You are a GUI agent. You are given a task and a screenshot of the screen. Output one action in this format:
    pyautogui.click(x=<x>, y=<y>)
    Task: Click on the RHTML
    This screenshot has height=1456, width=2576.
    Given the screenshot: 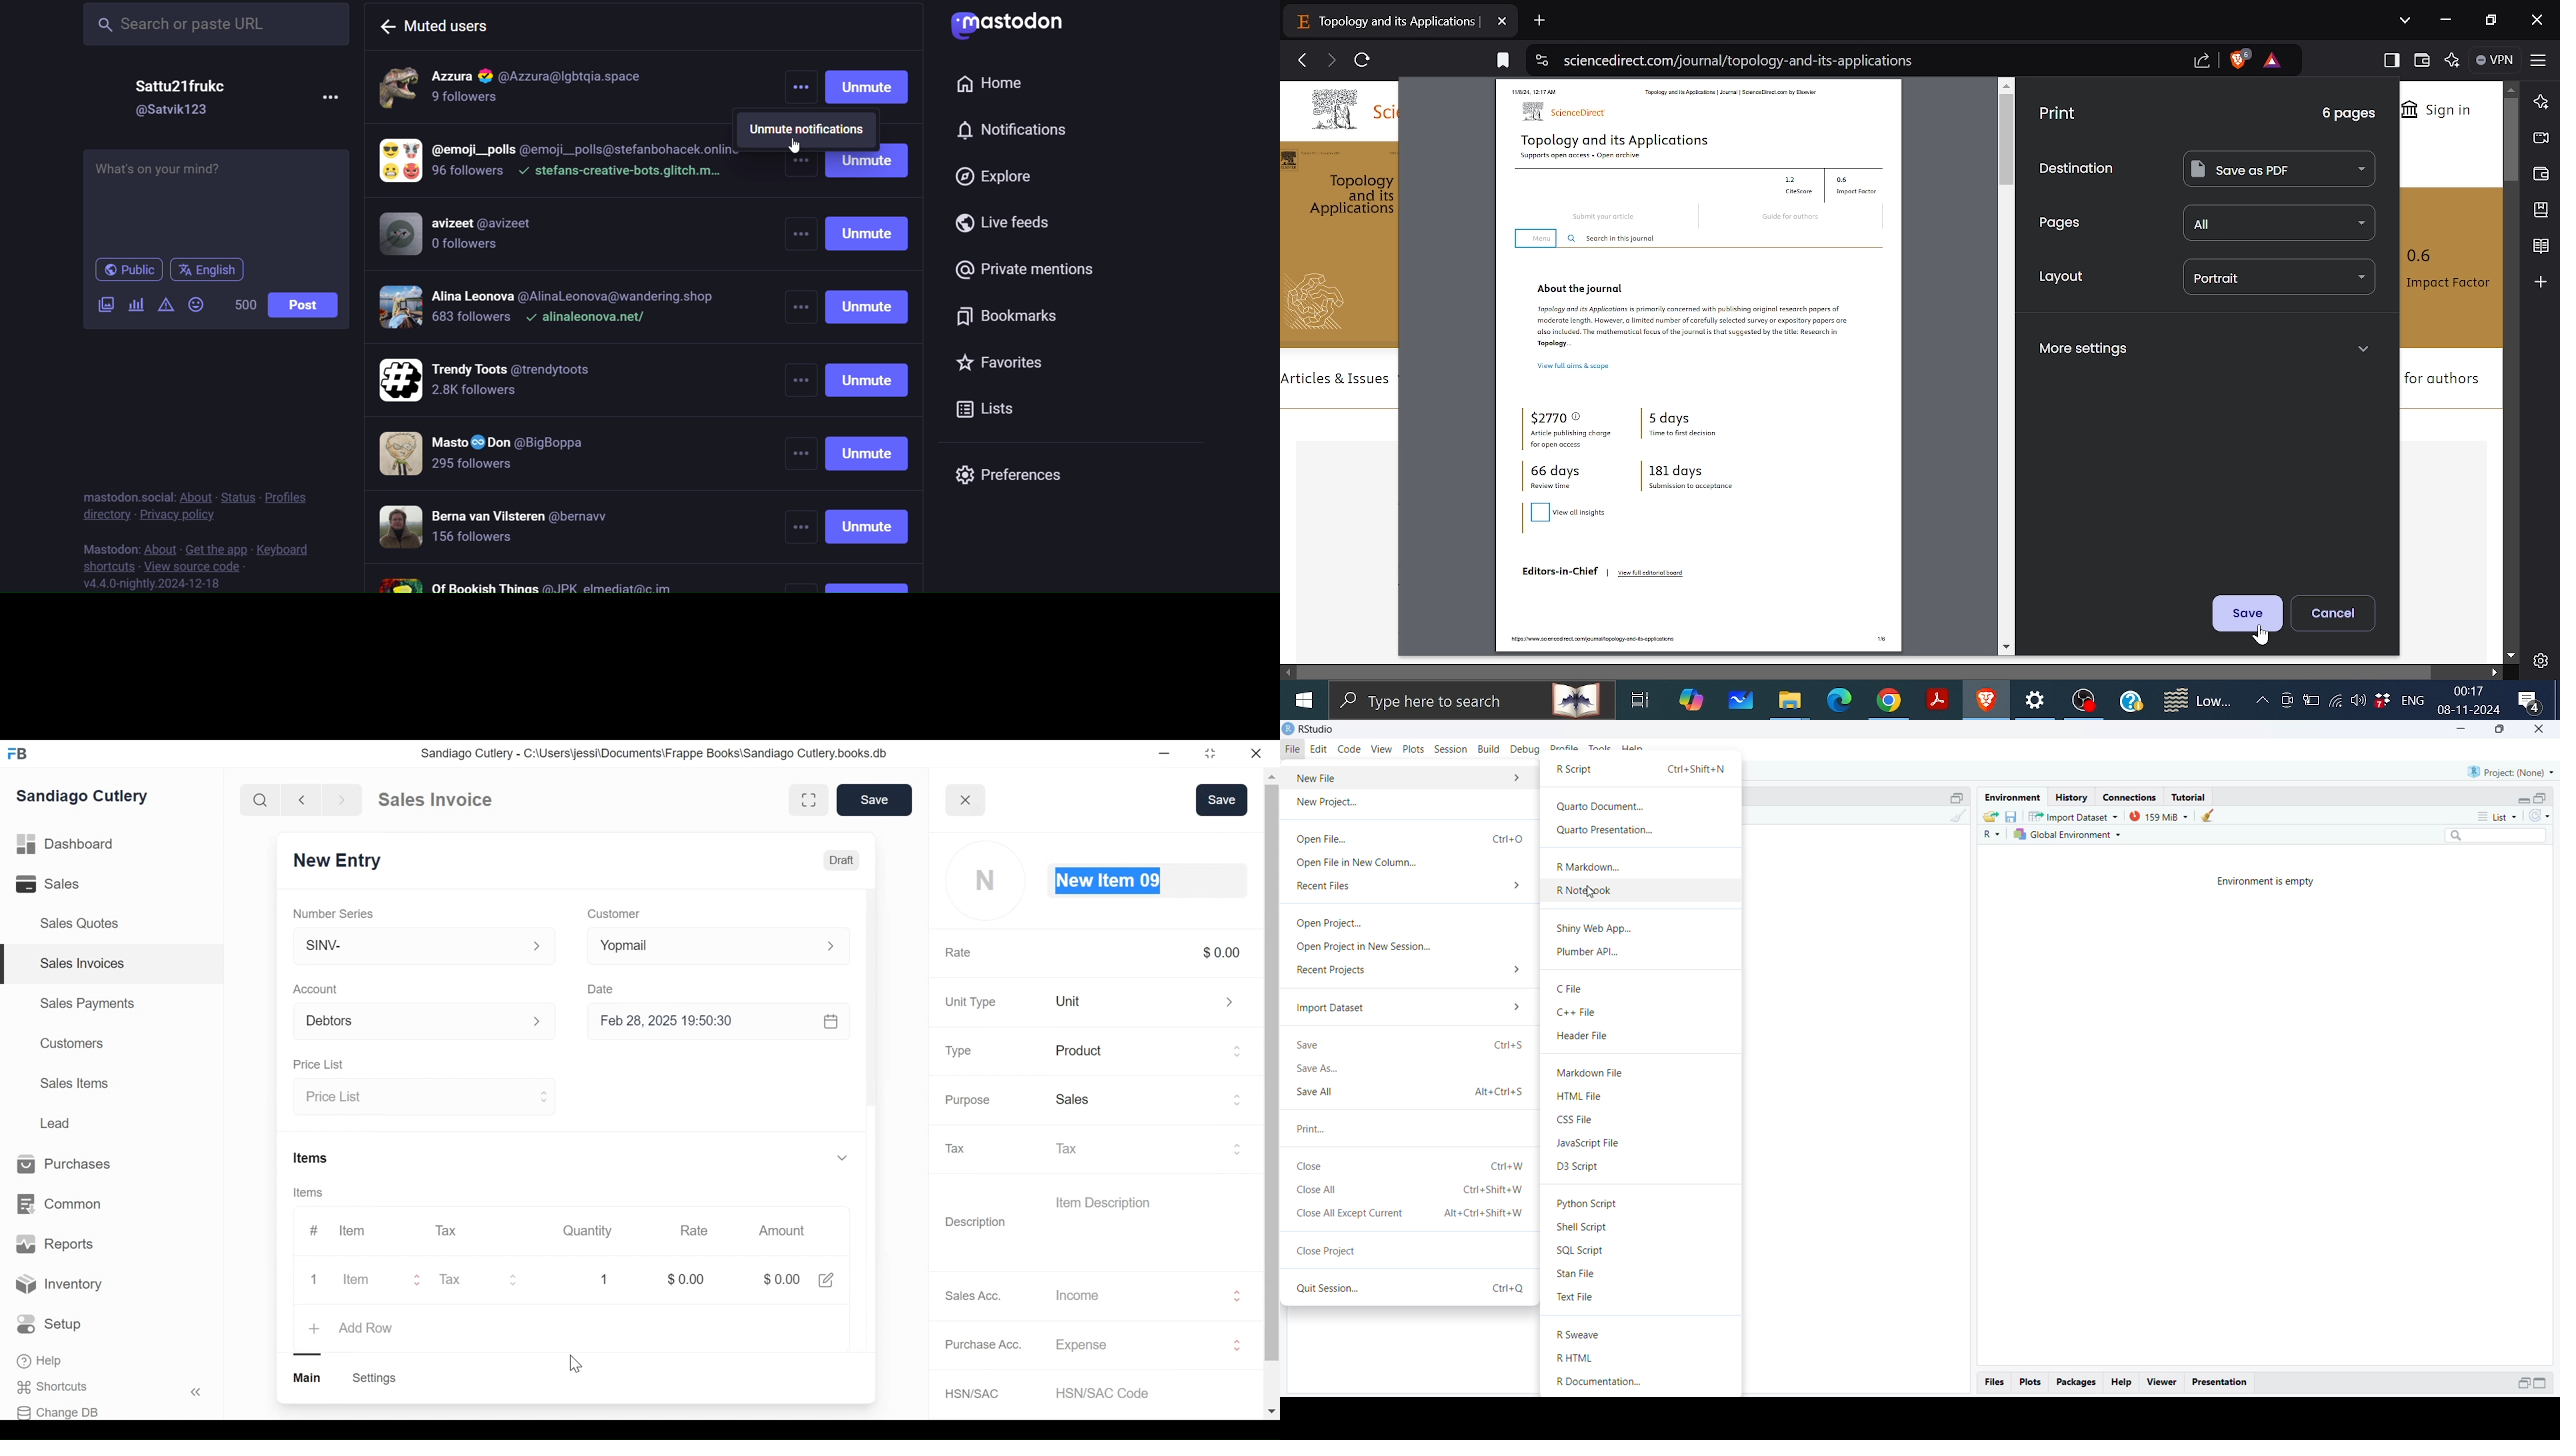 What is the action you would take?
    pyautogui.click(x=1578, y=1359)
    